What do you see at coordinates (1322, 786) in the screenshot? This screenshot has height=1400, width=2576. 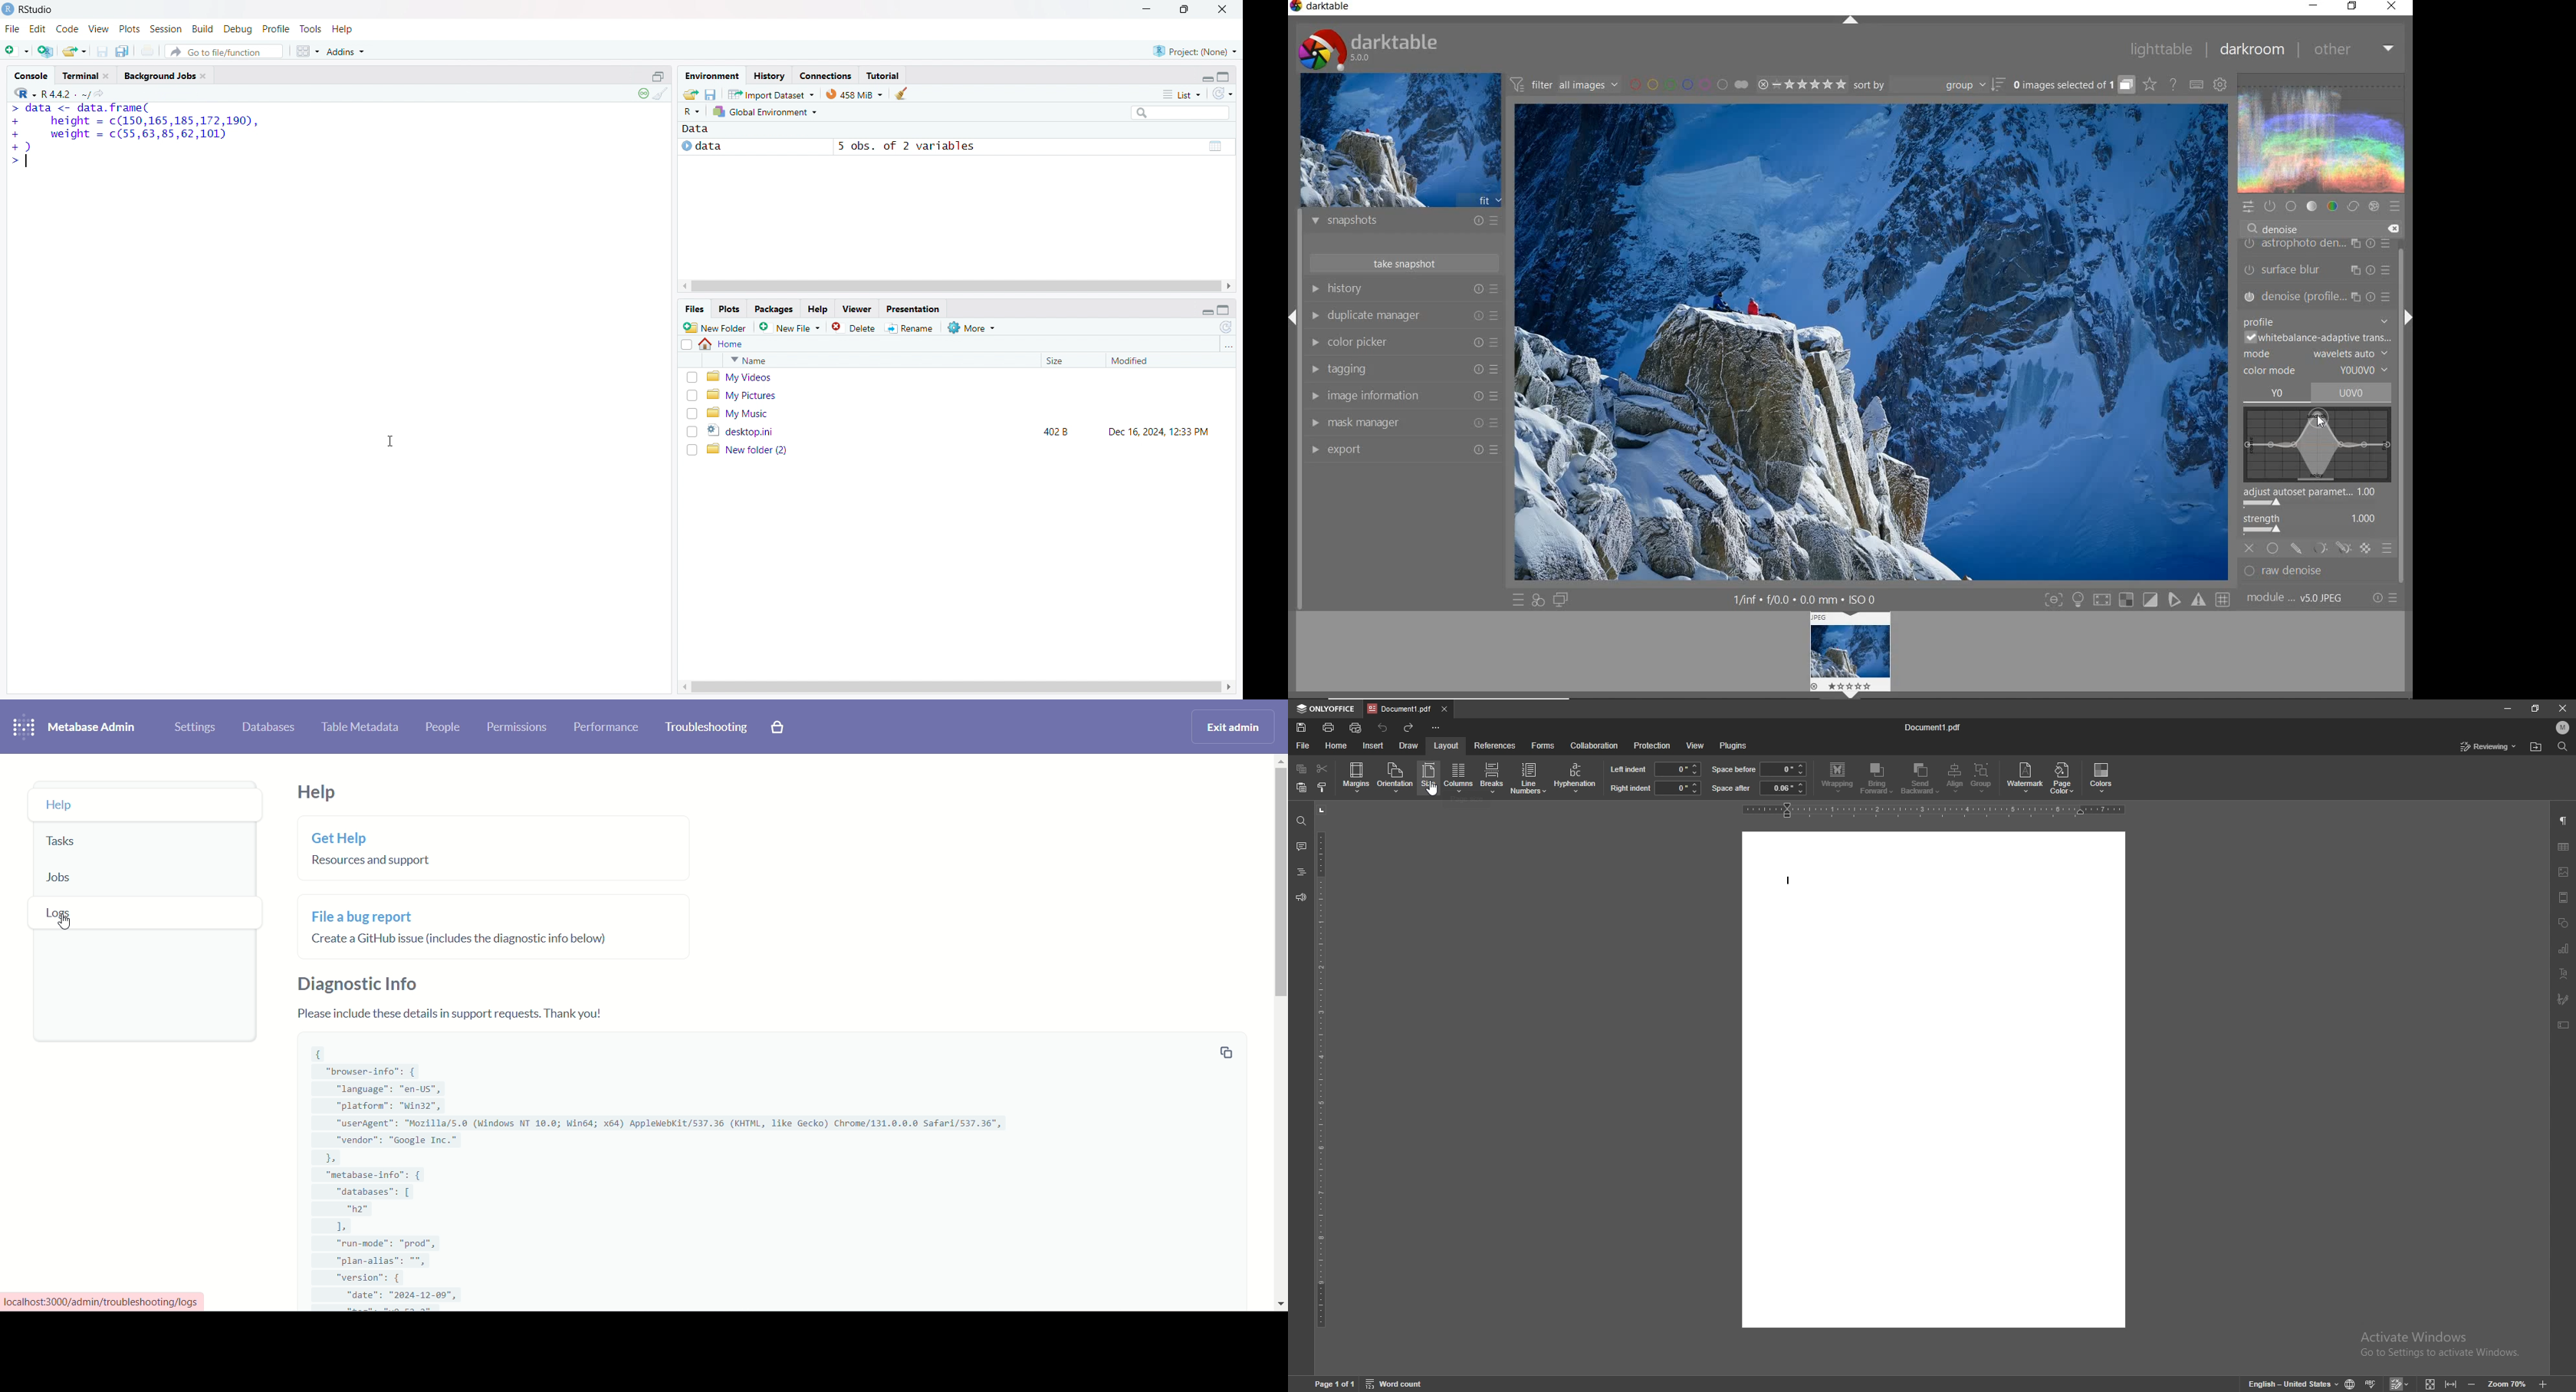 I see `copy style` at bounding box center [1322, 786].